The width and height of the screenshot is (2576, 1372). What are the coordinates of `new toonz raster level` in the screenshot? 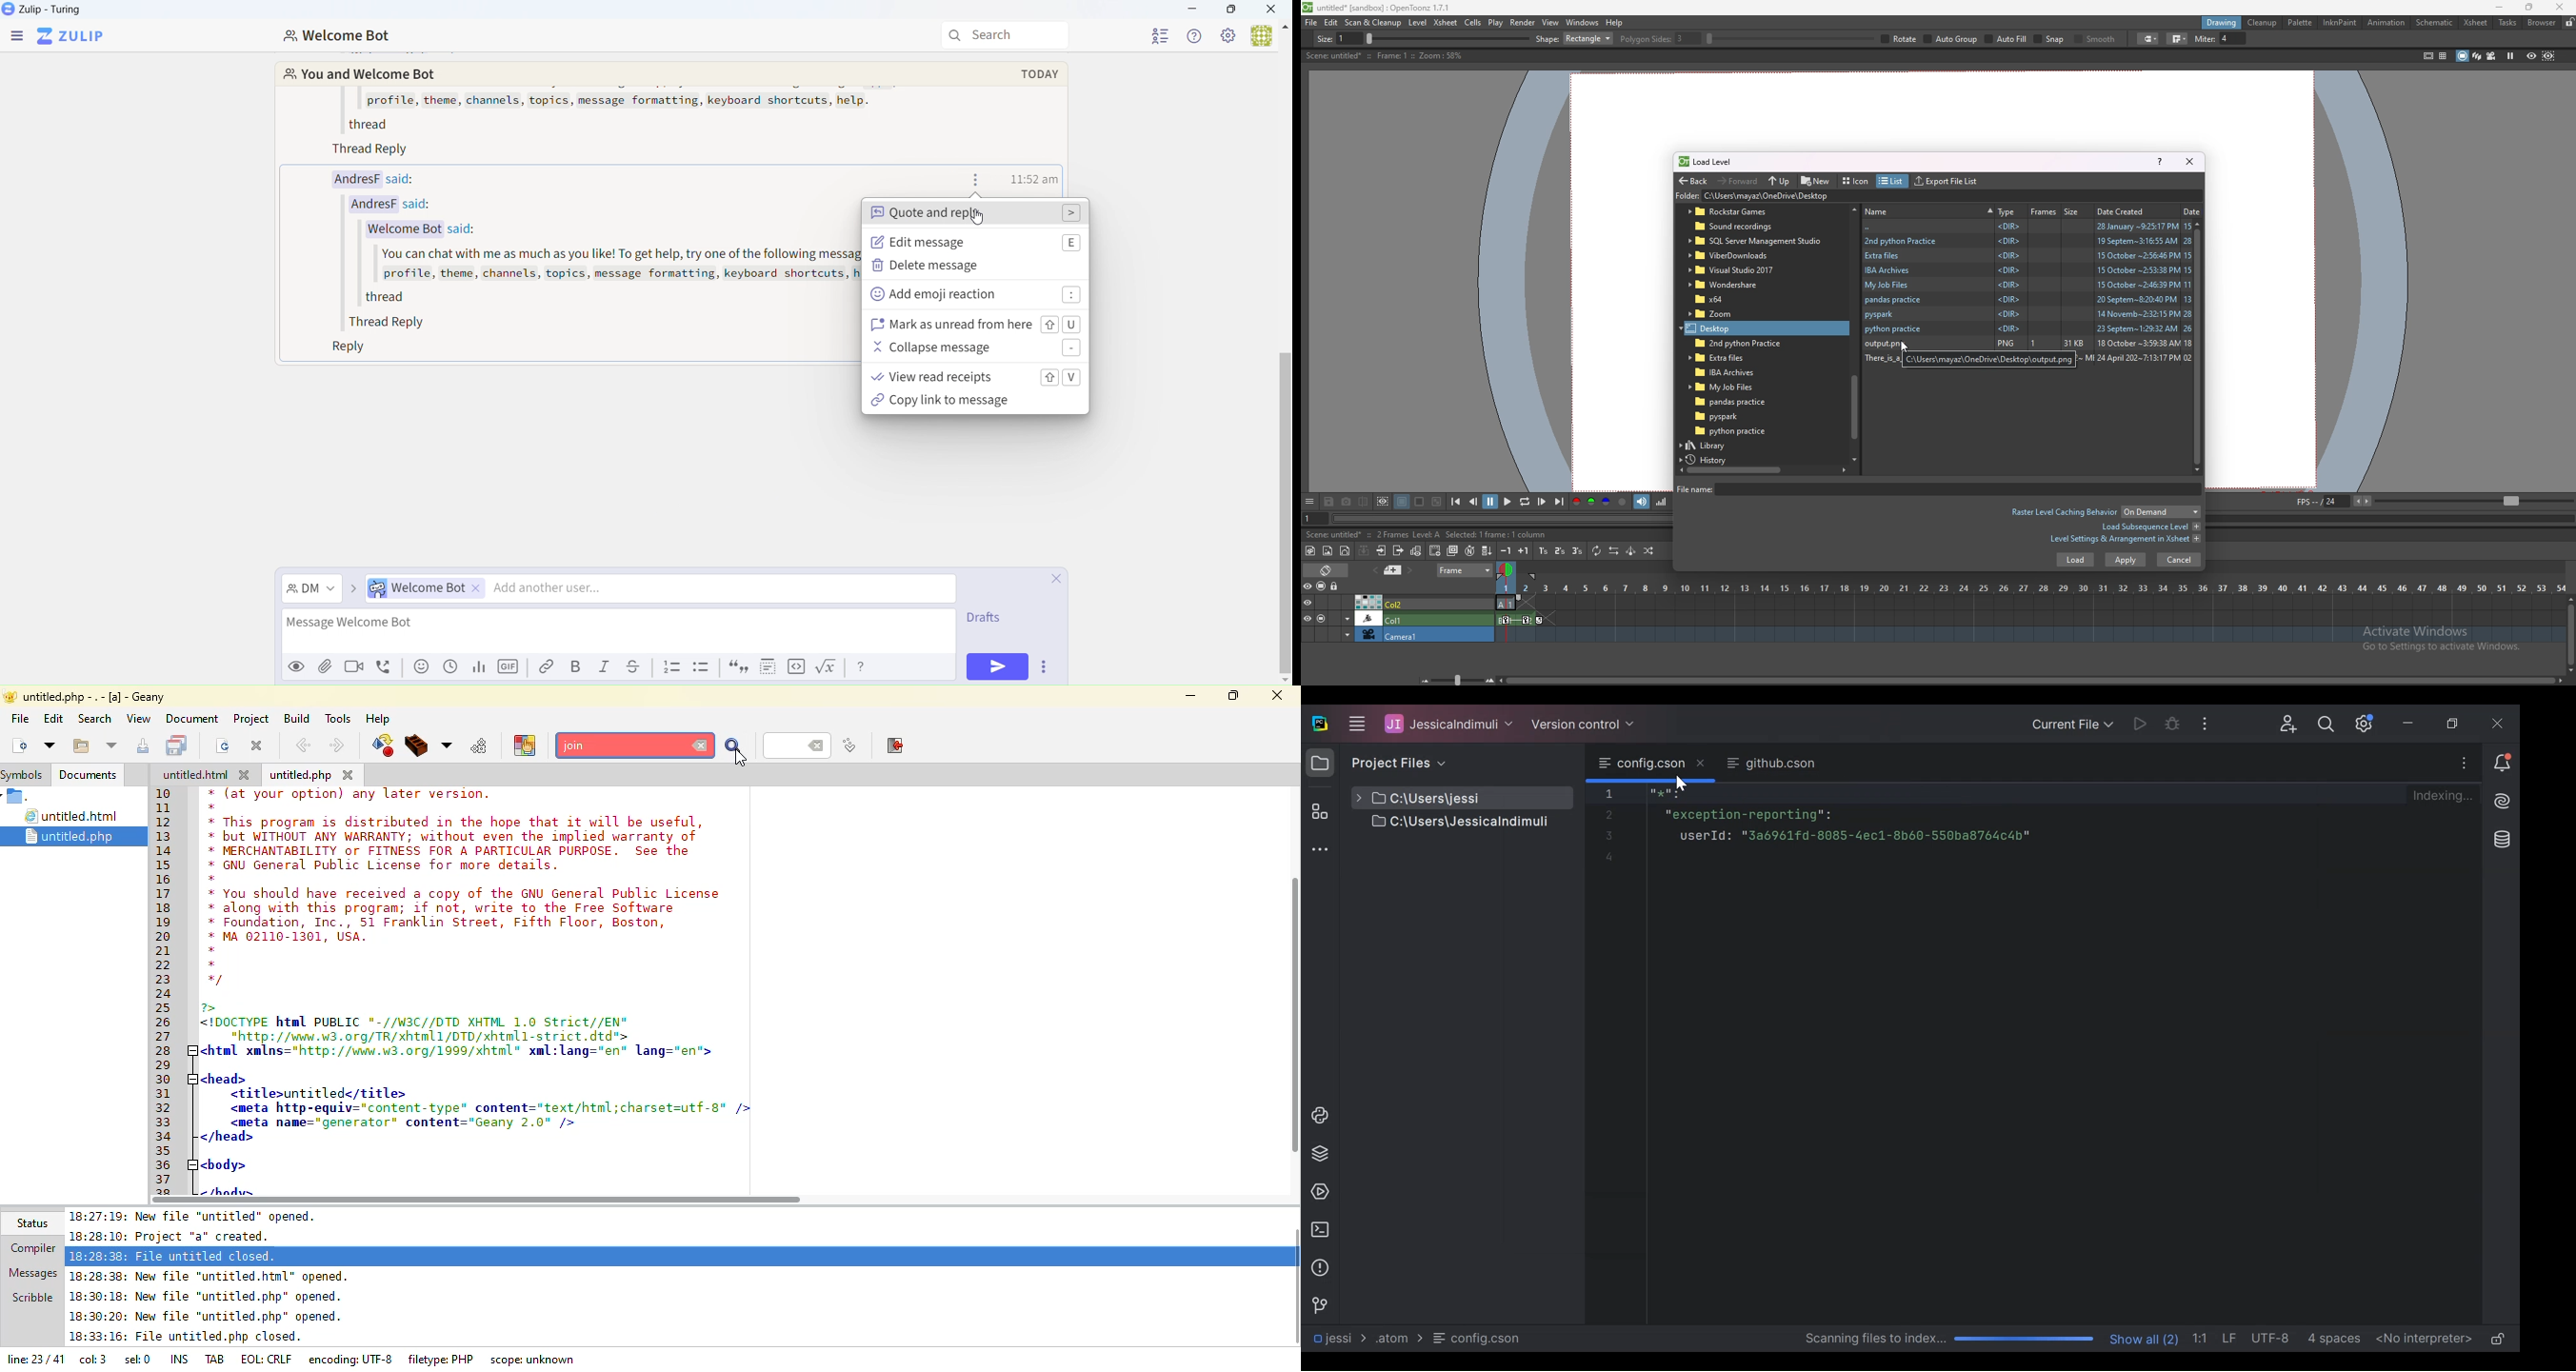 It's located at (1311, 551).